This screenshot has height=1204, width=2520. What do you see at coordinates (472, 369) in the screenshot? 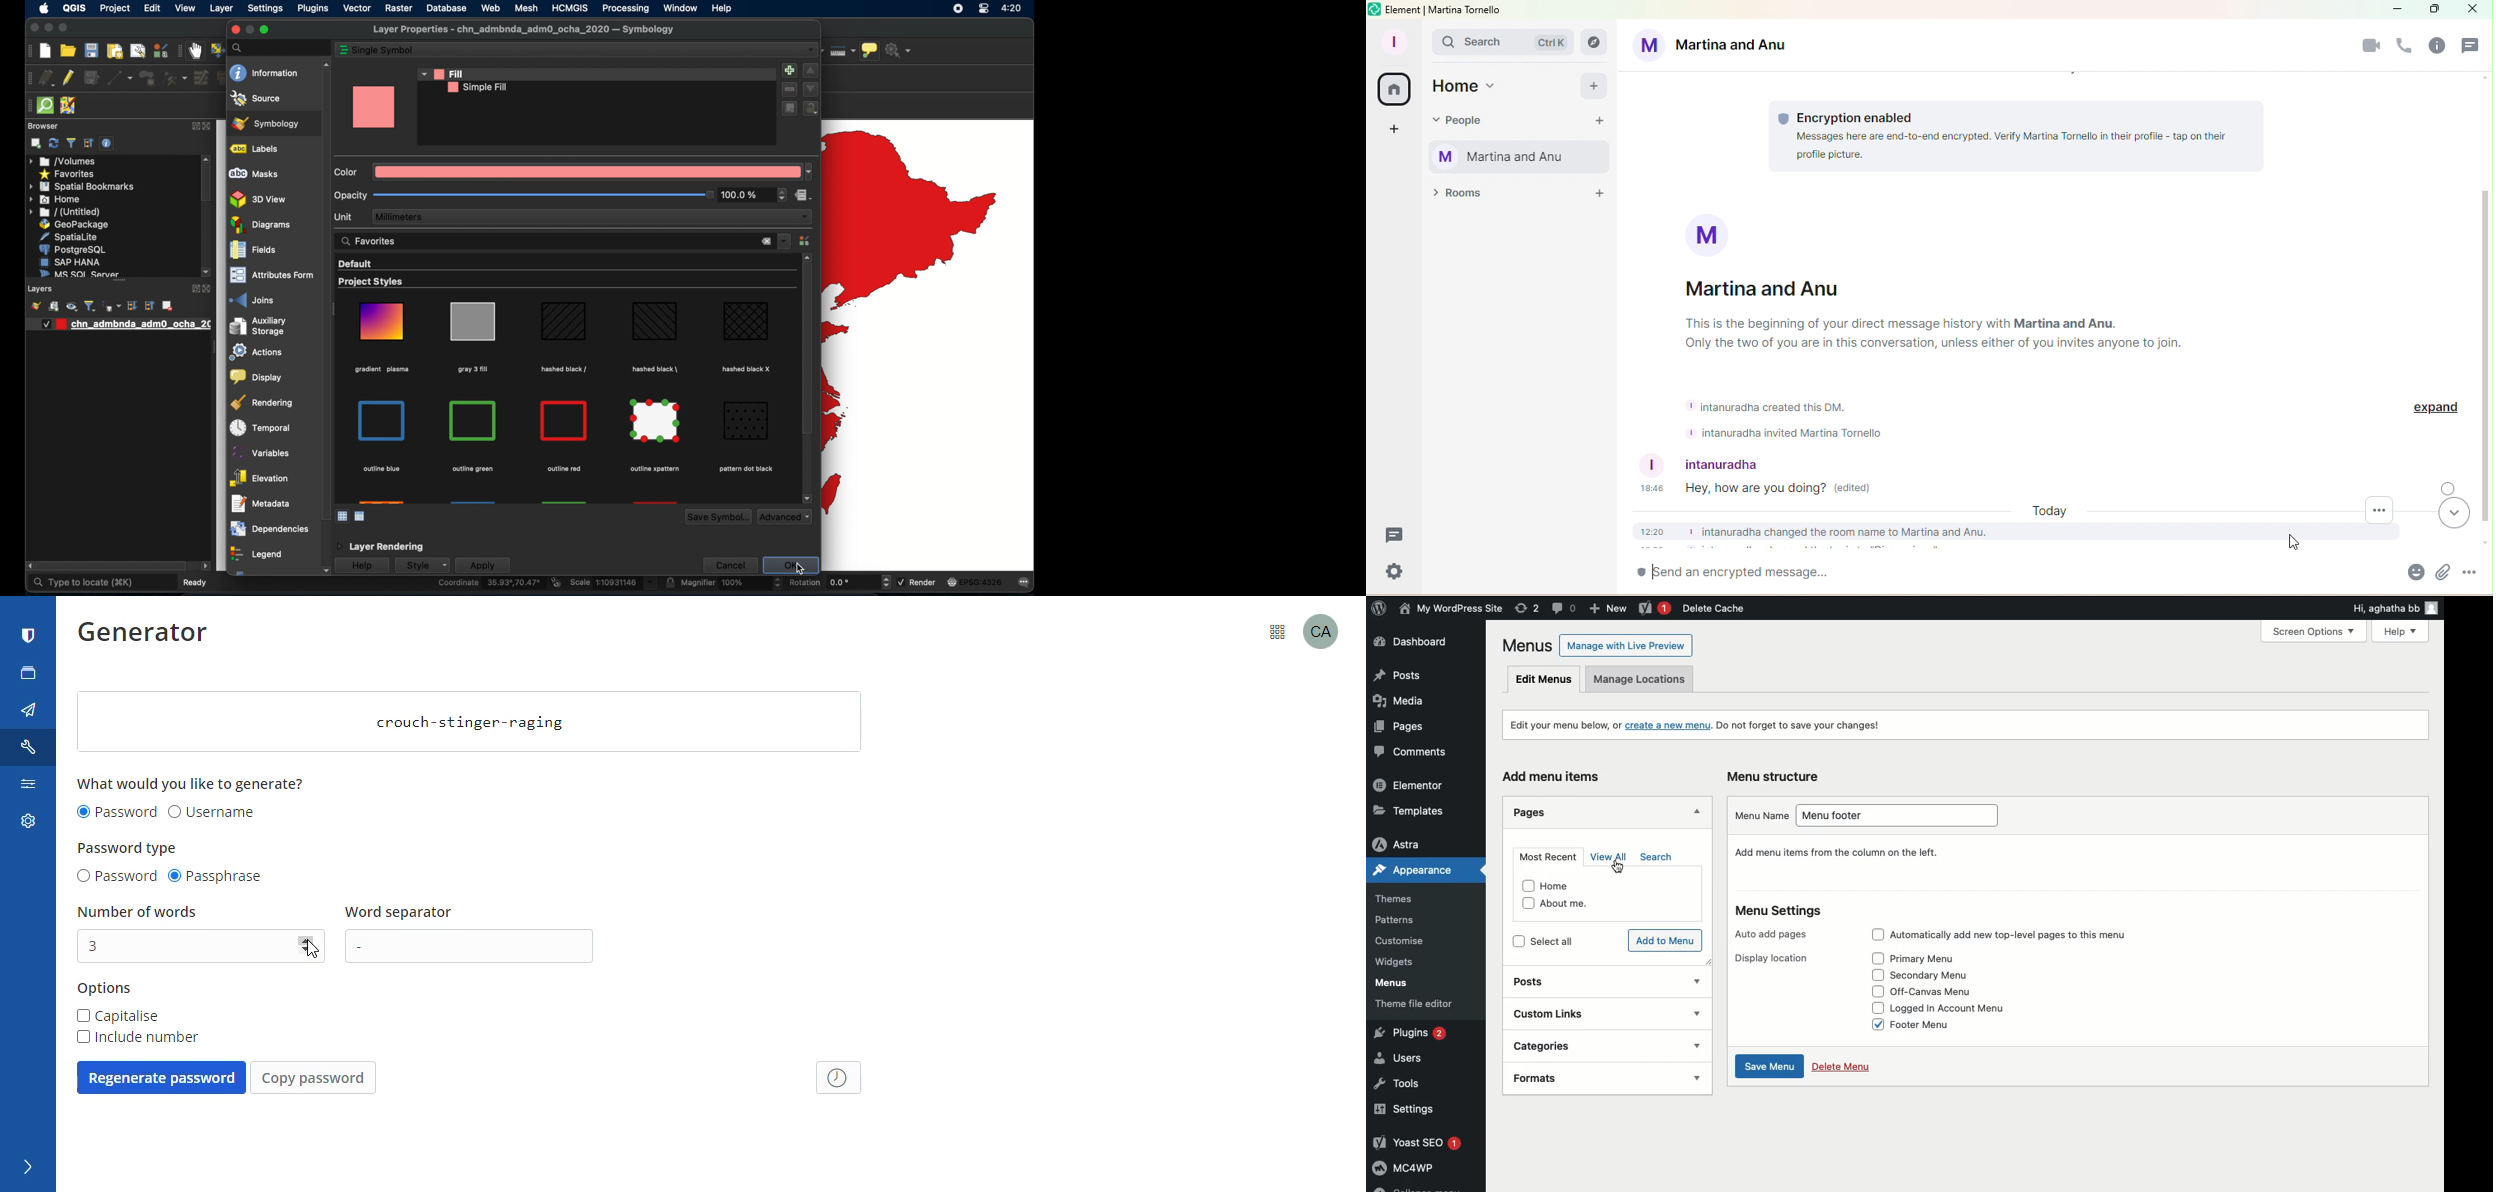
I see `gray 3 fill` at bounding box center [472, 369].